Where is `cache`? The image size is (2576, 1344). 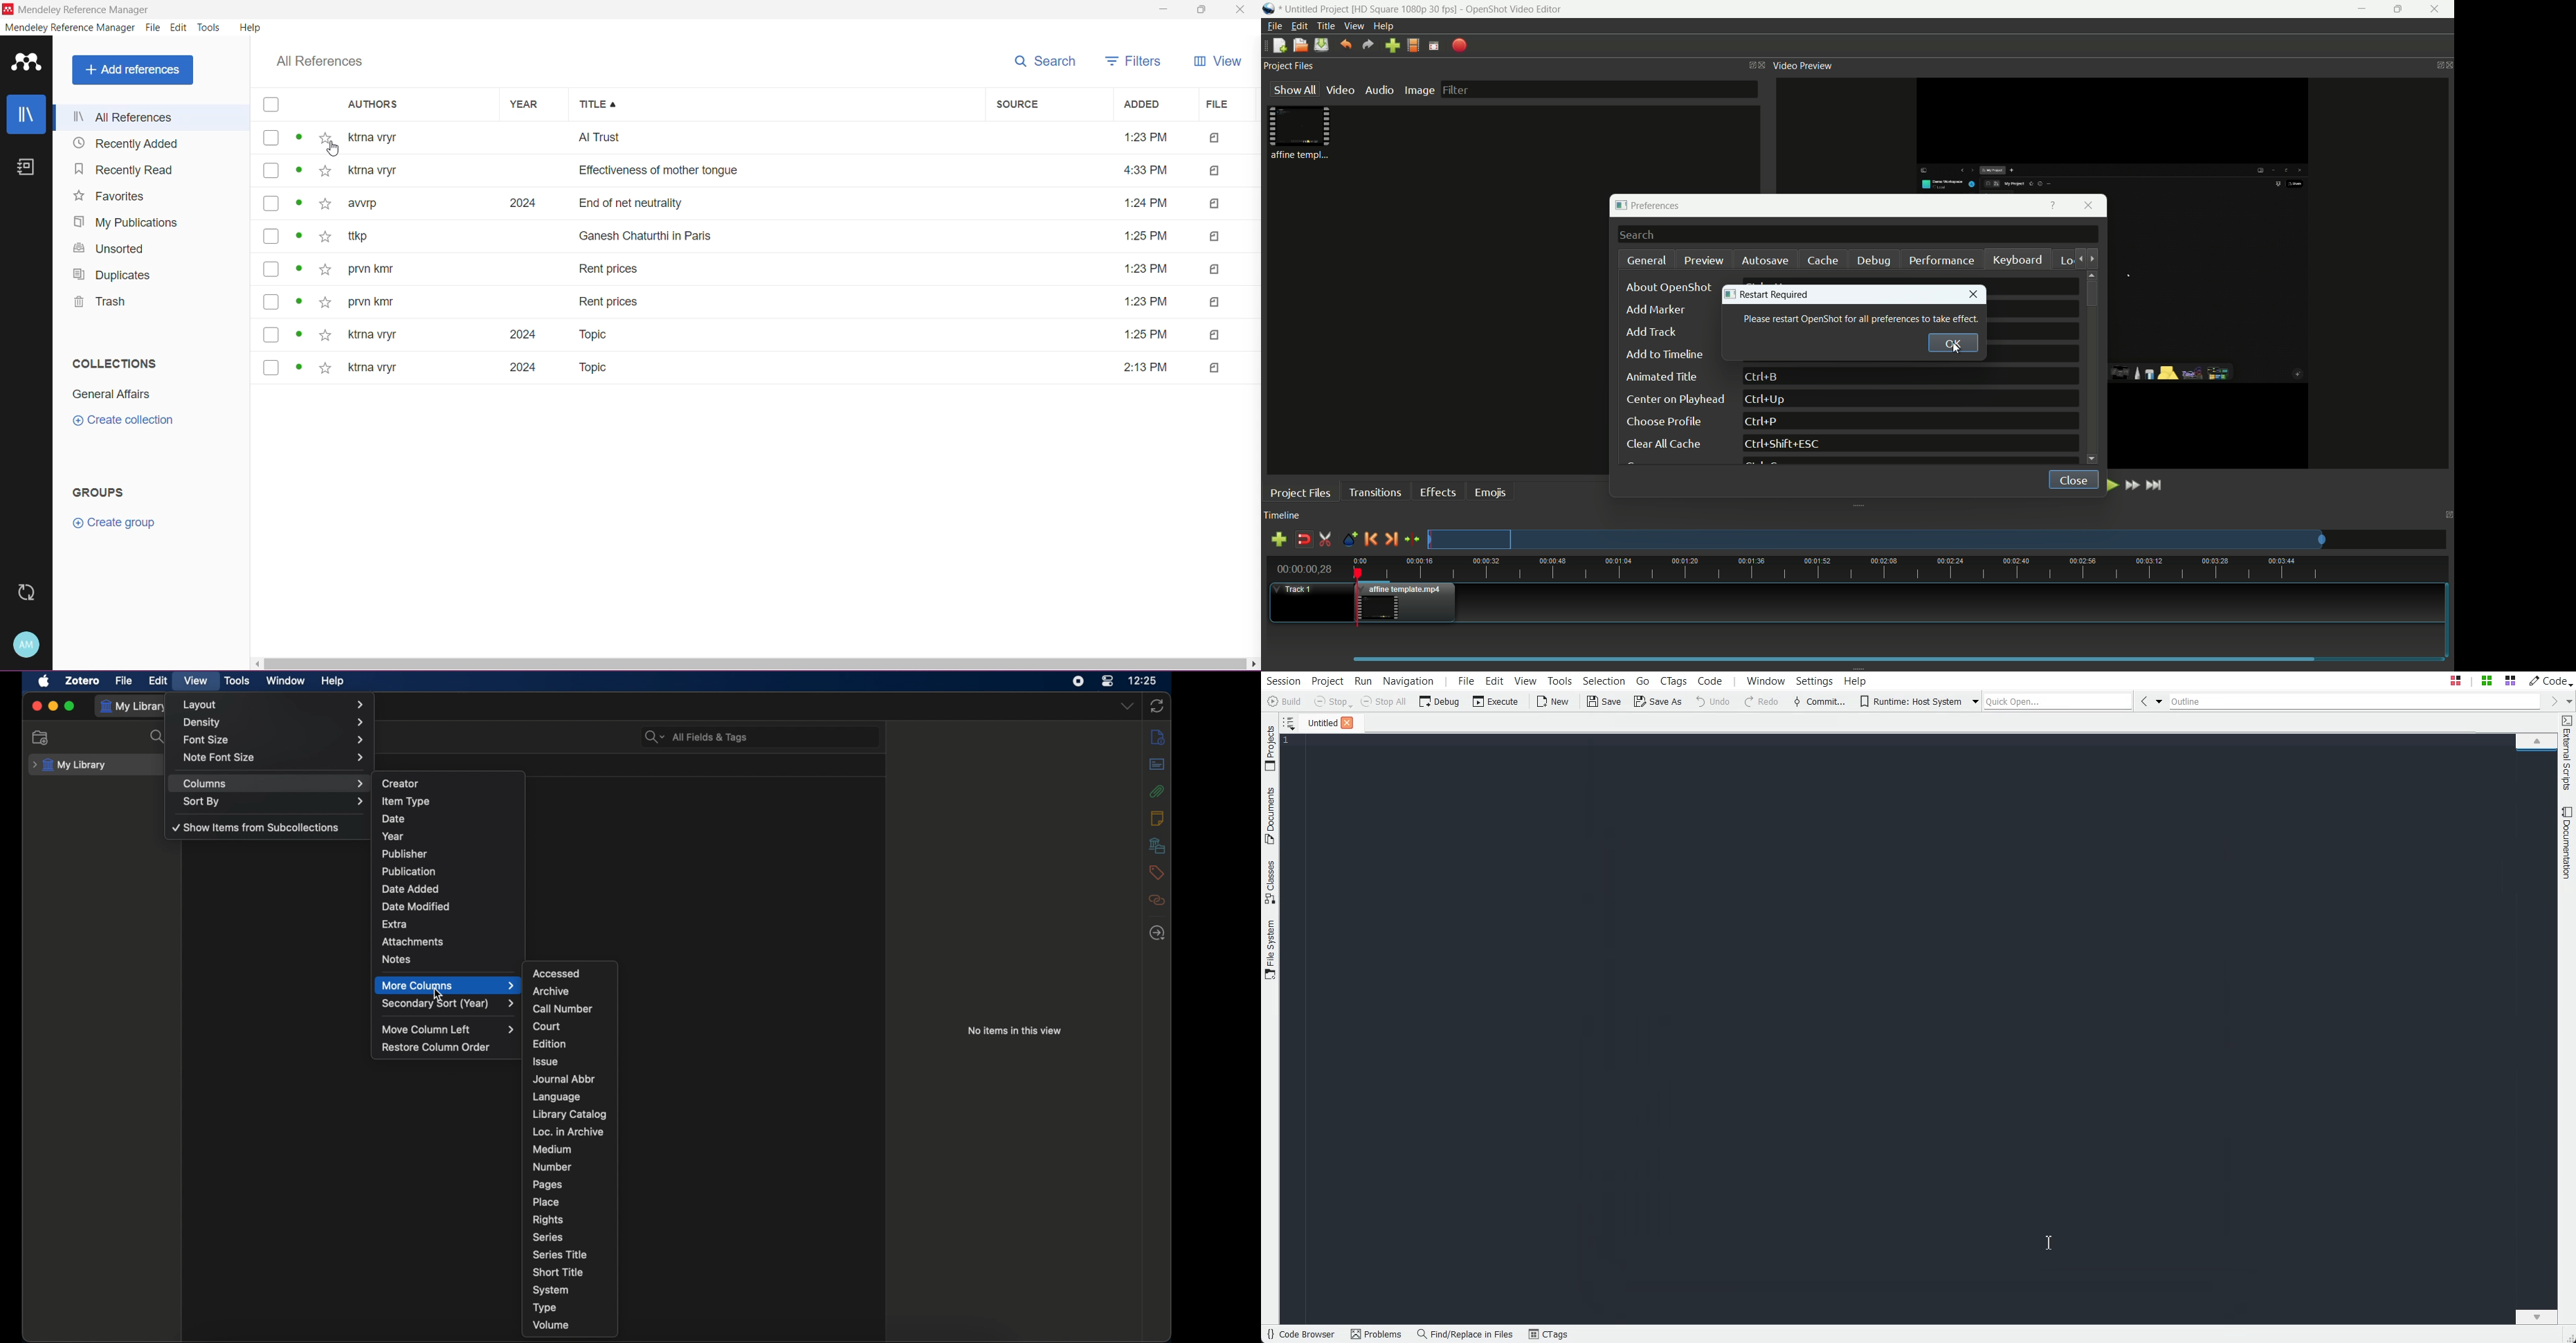 cache is located at coordinates (1823, 261).